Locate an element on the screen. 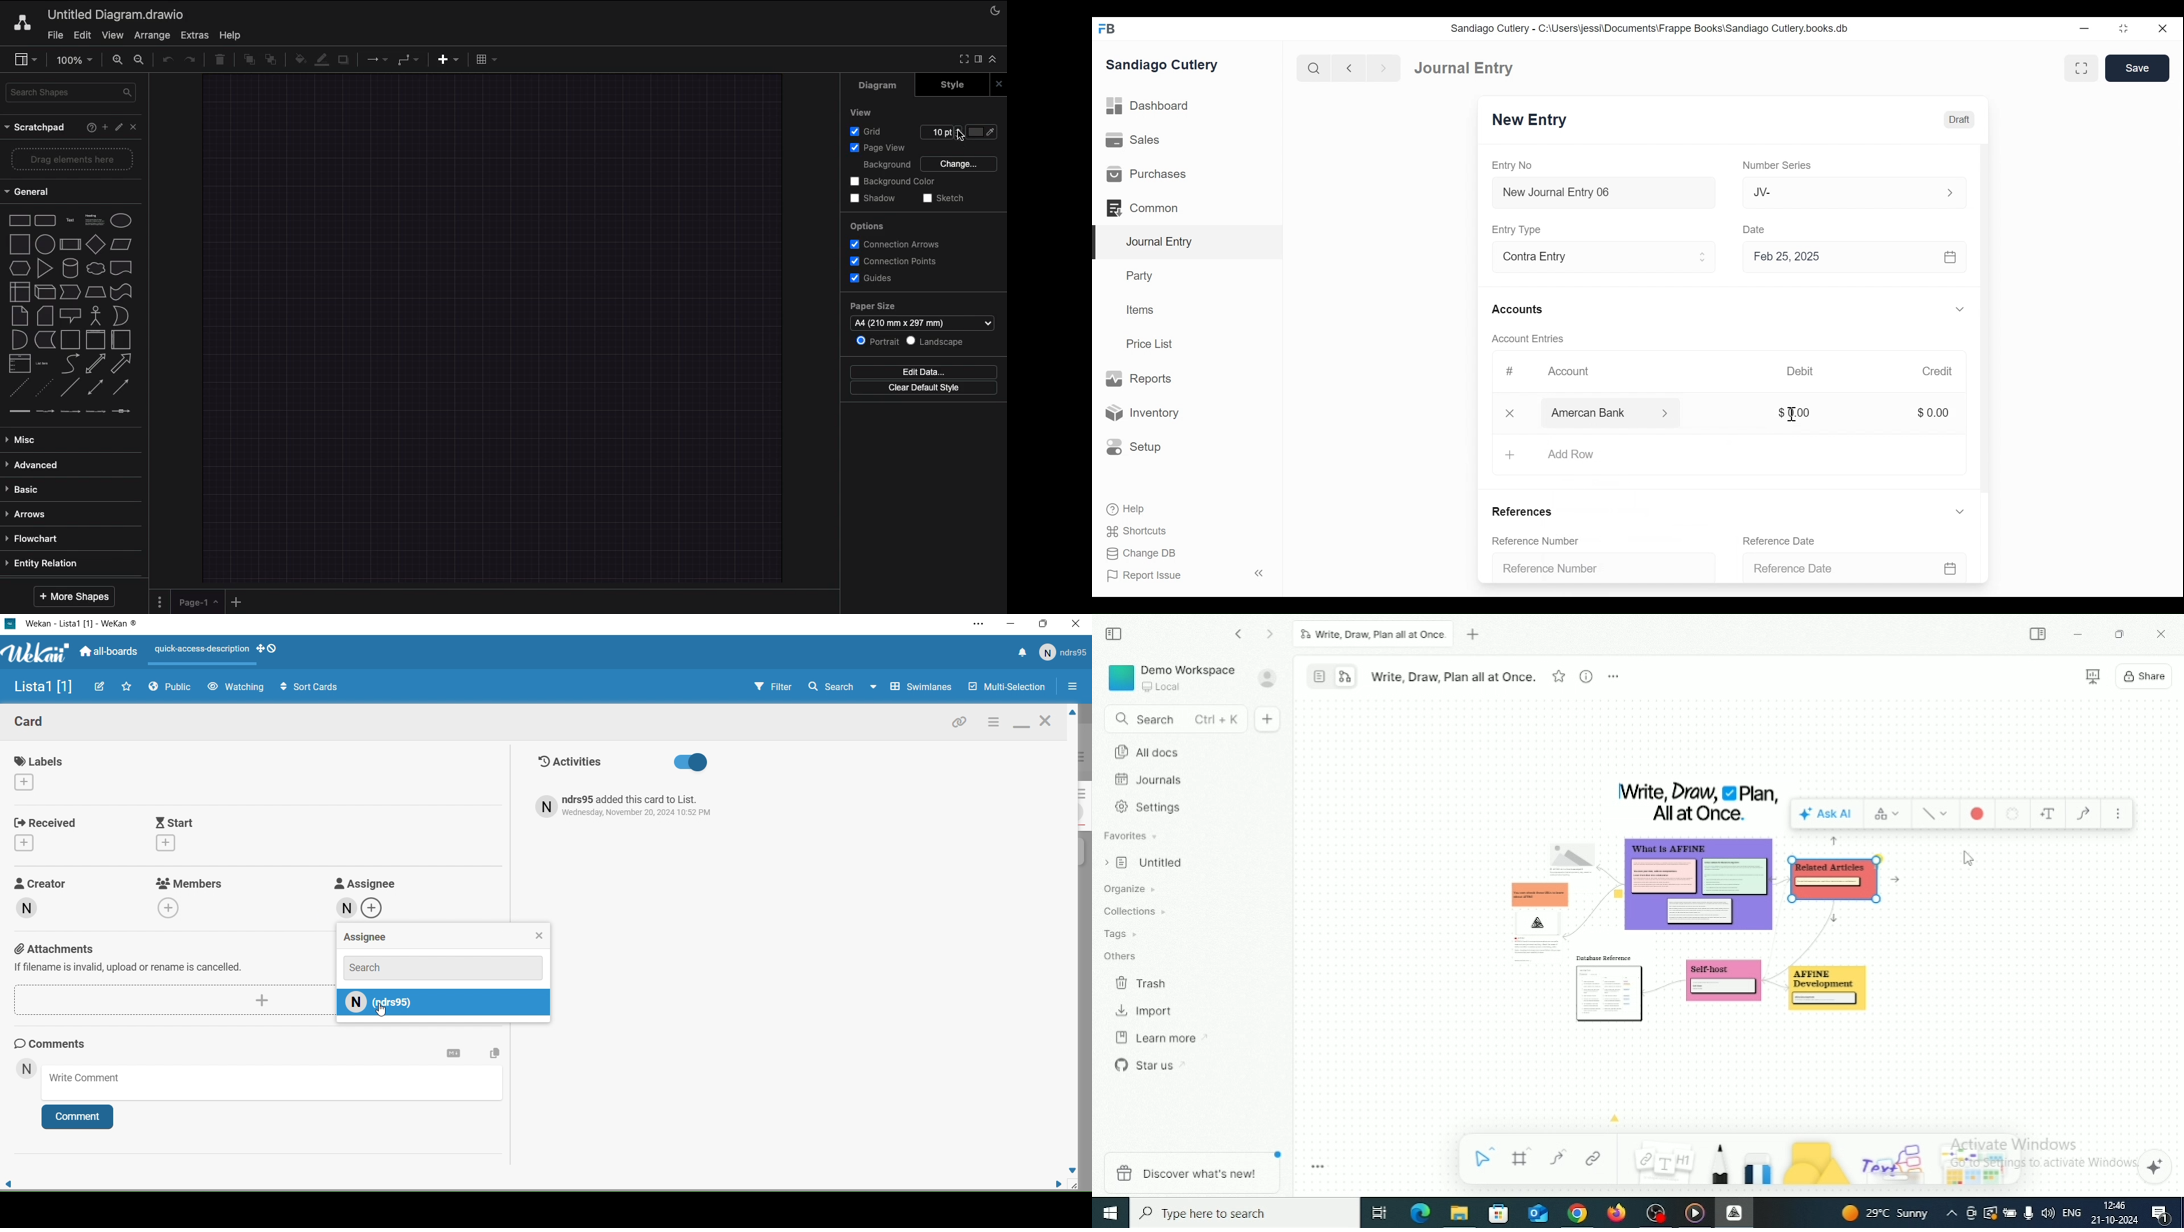 The image size is (2184, 1232). Watching is located at coordinates (235, 687).